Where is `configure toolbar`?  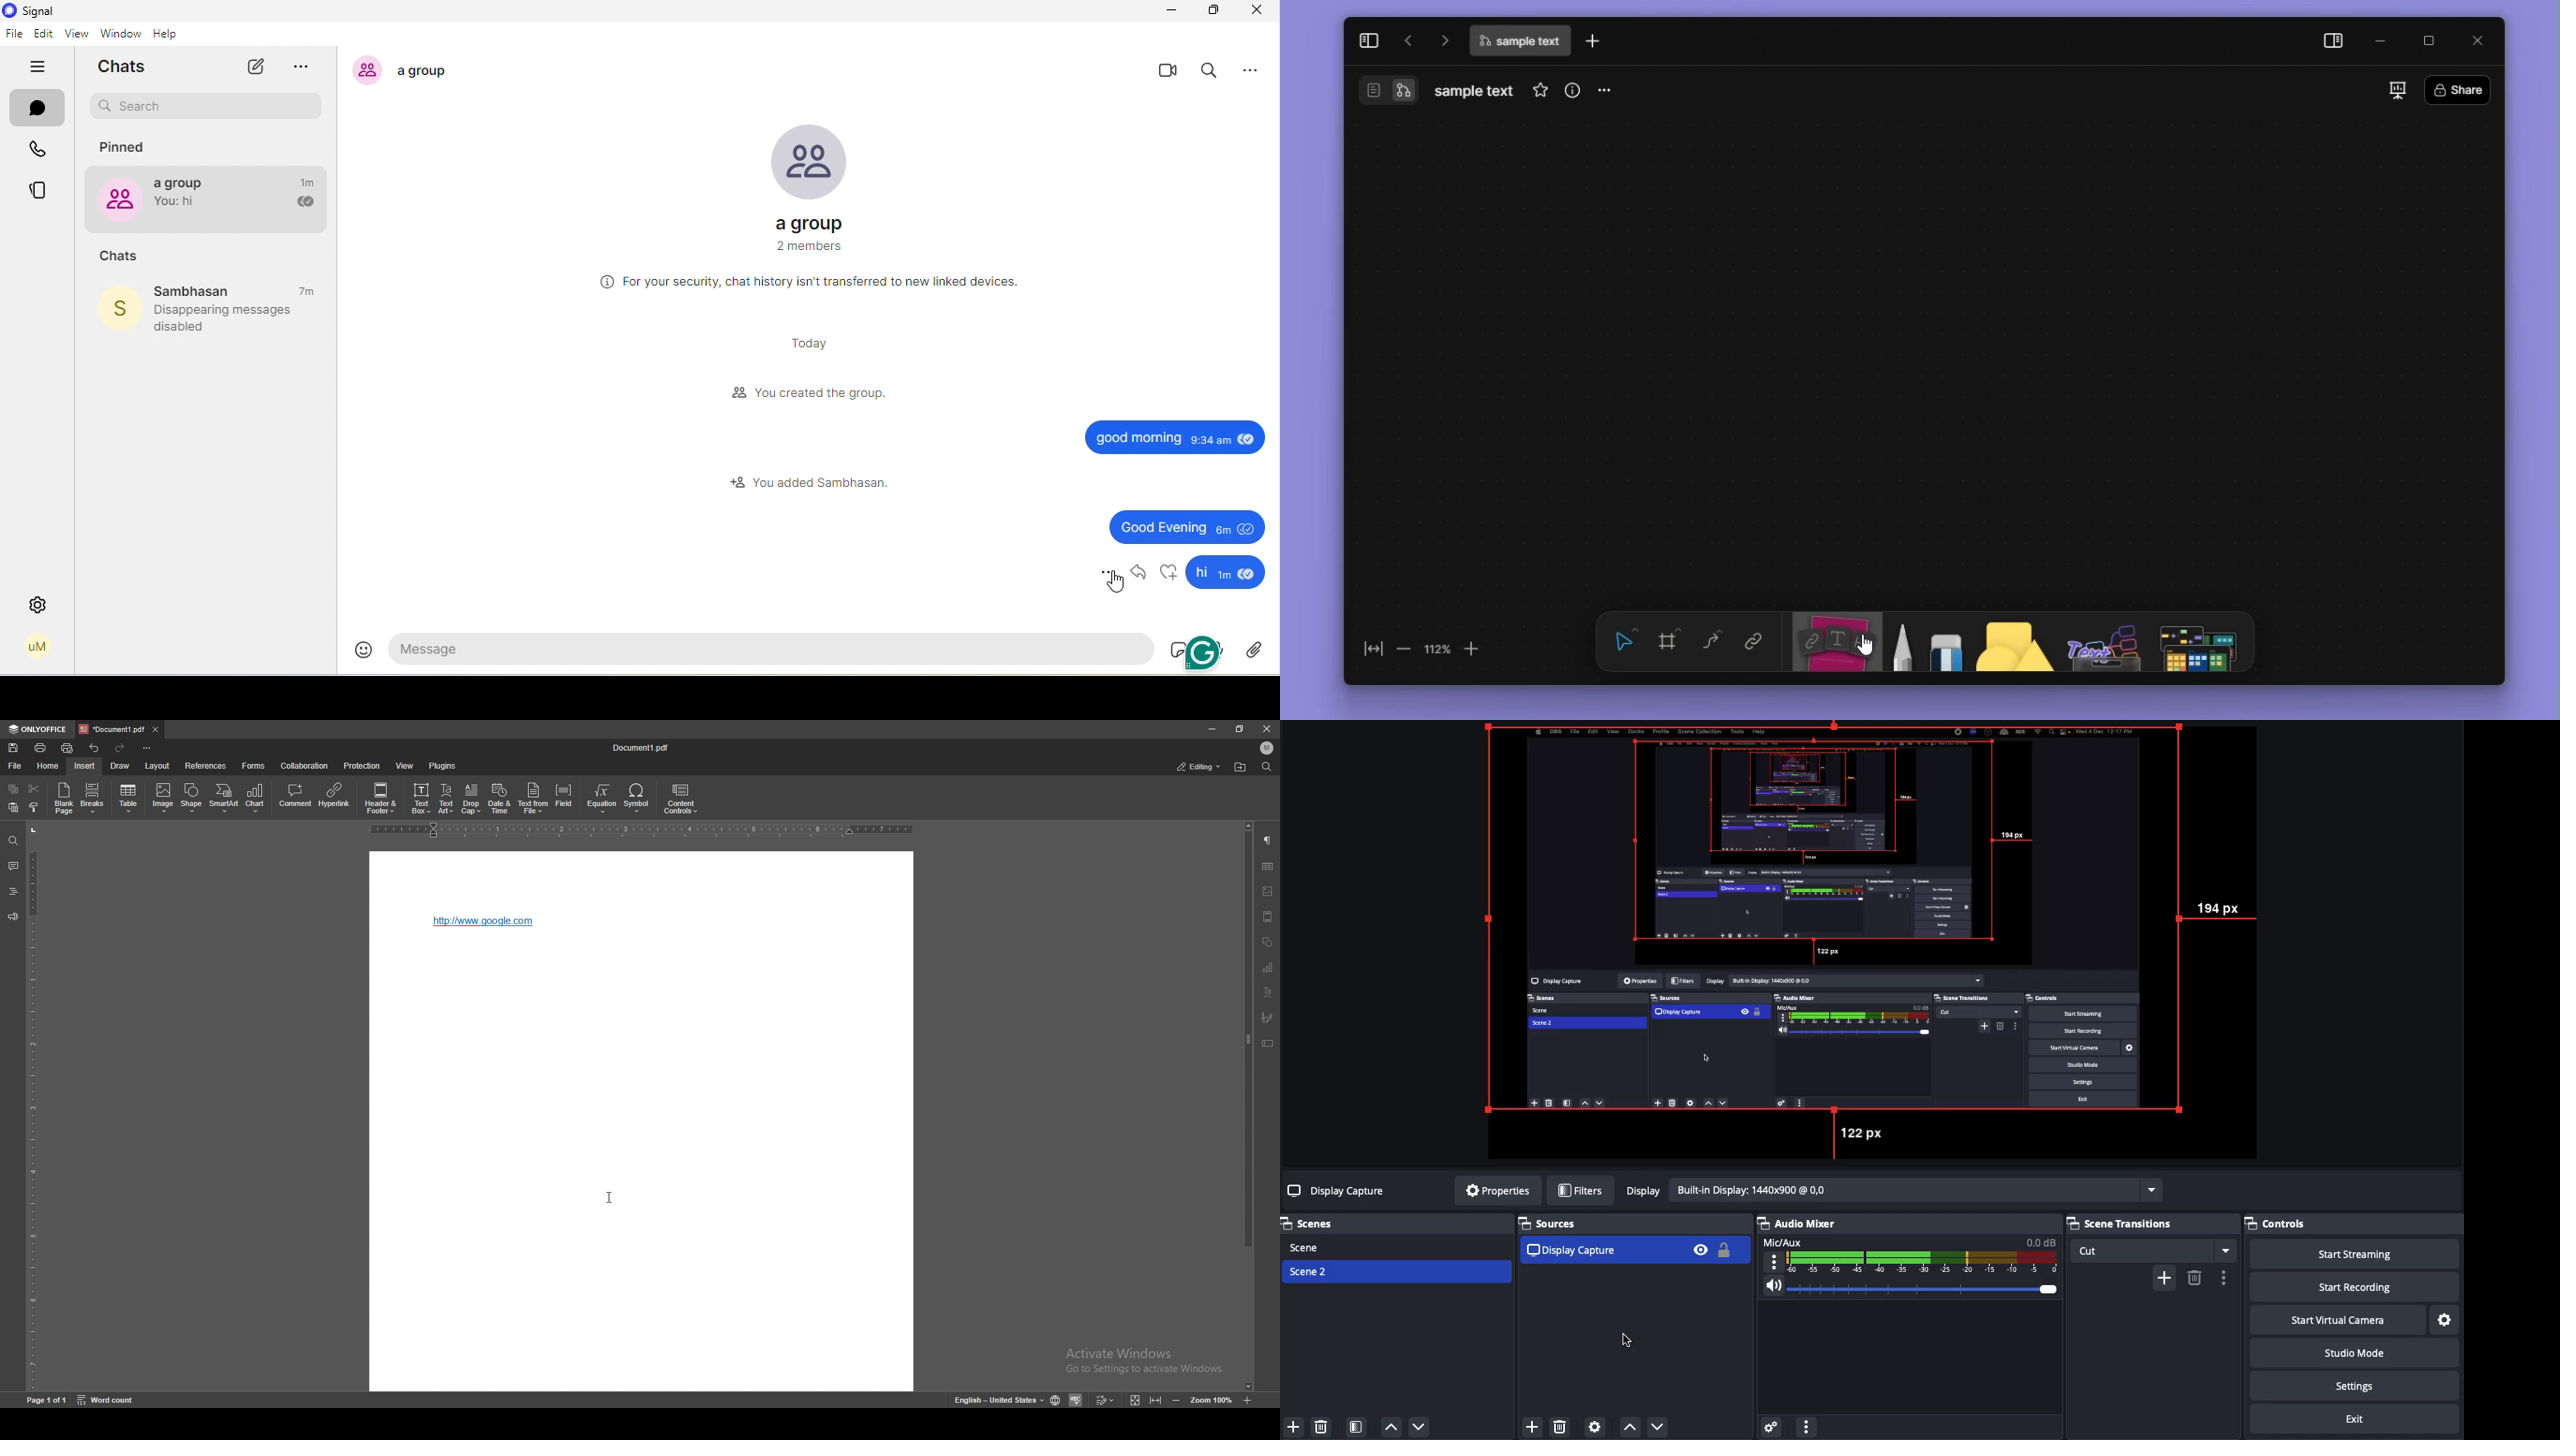
configure toolbar is located at coordinates (147, 748).